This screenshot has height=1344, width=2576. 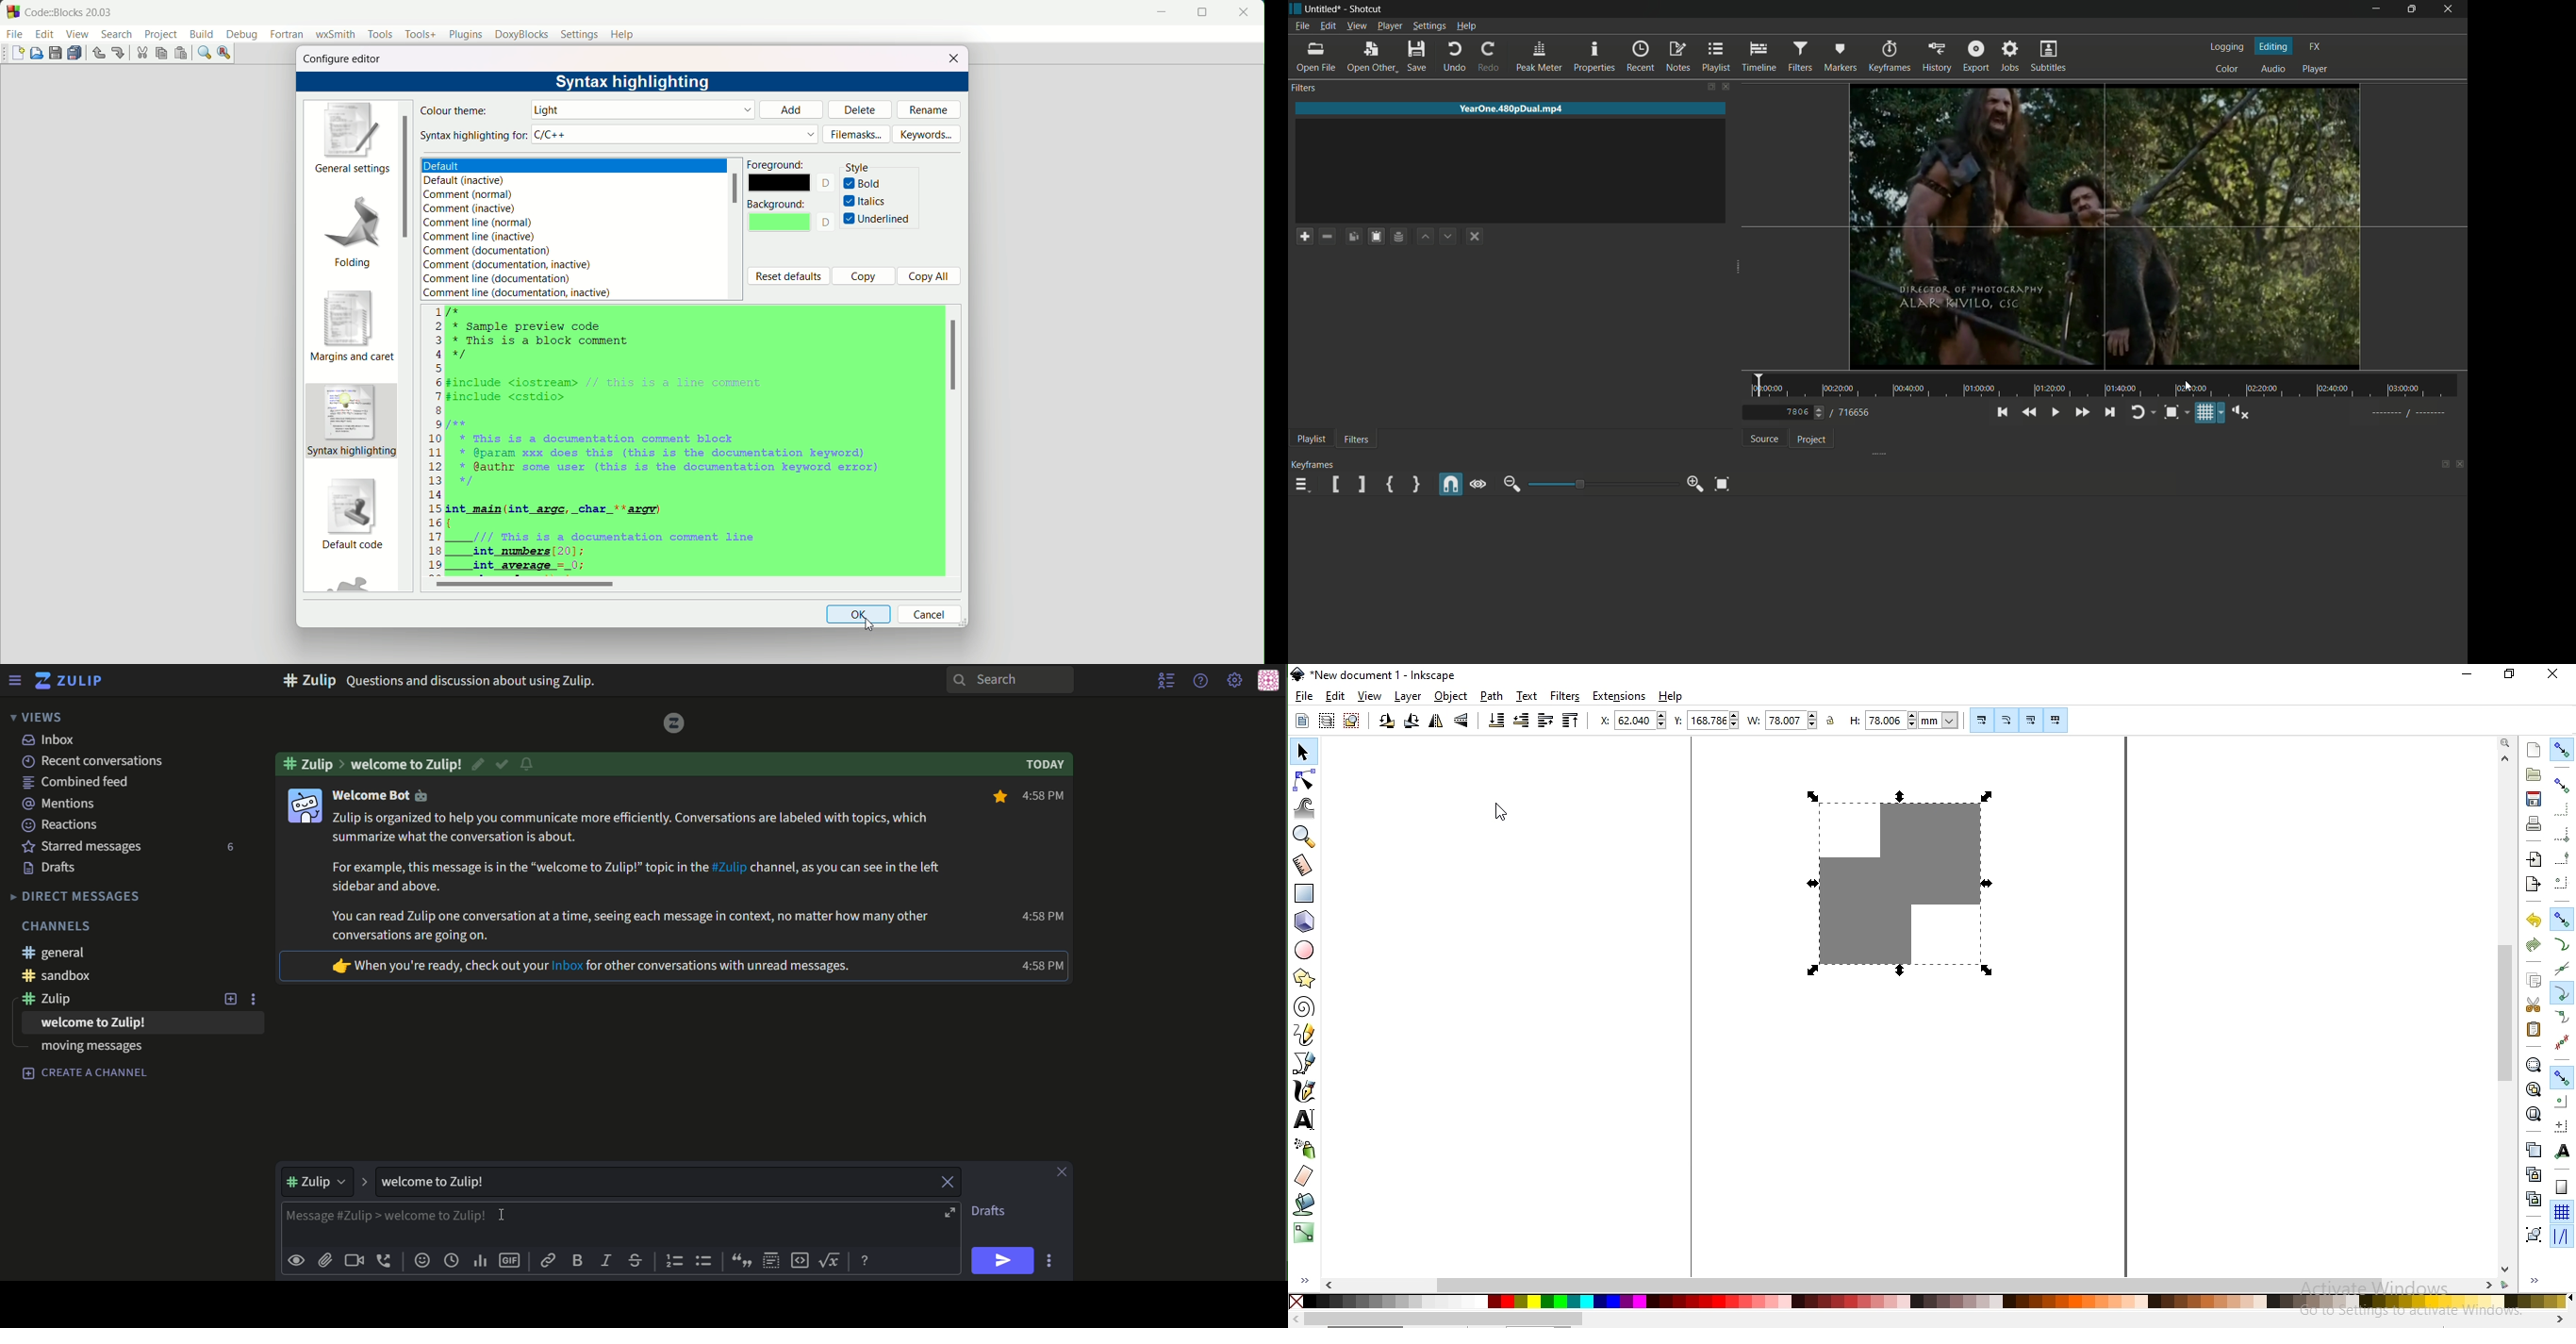 I want to click on math, so click(x=832, y=1261).